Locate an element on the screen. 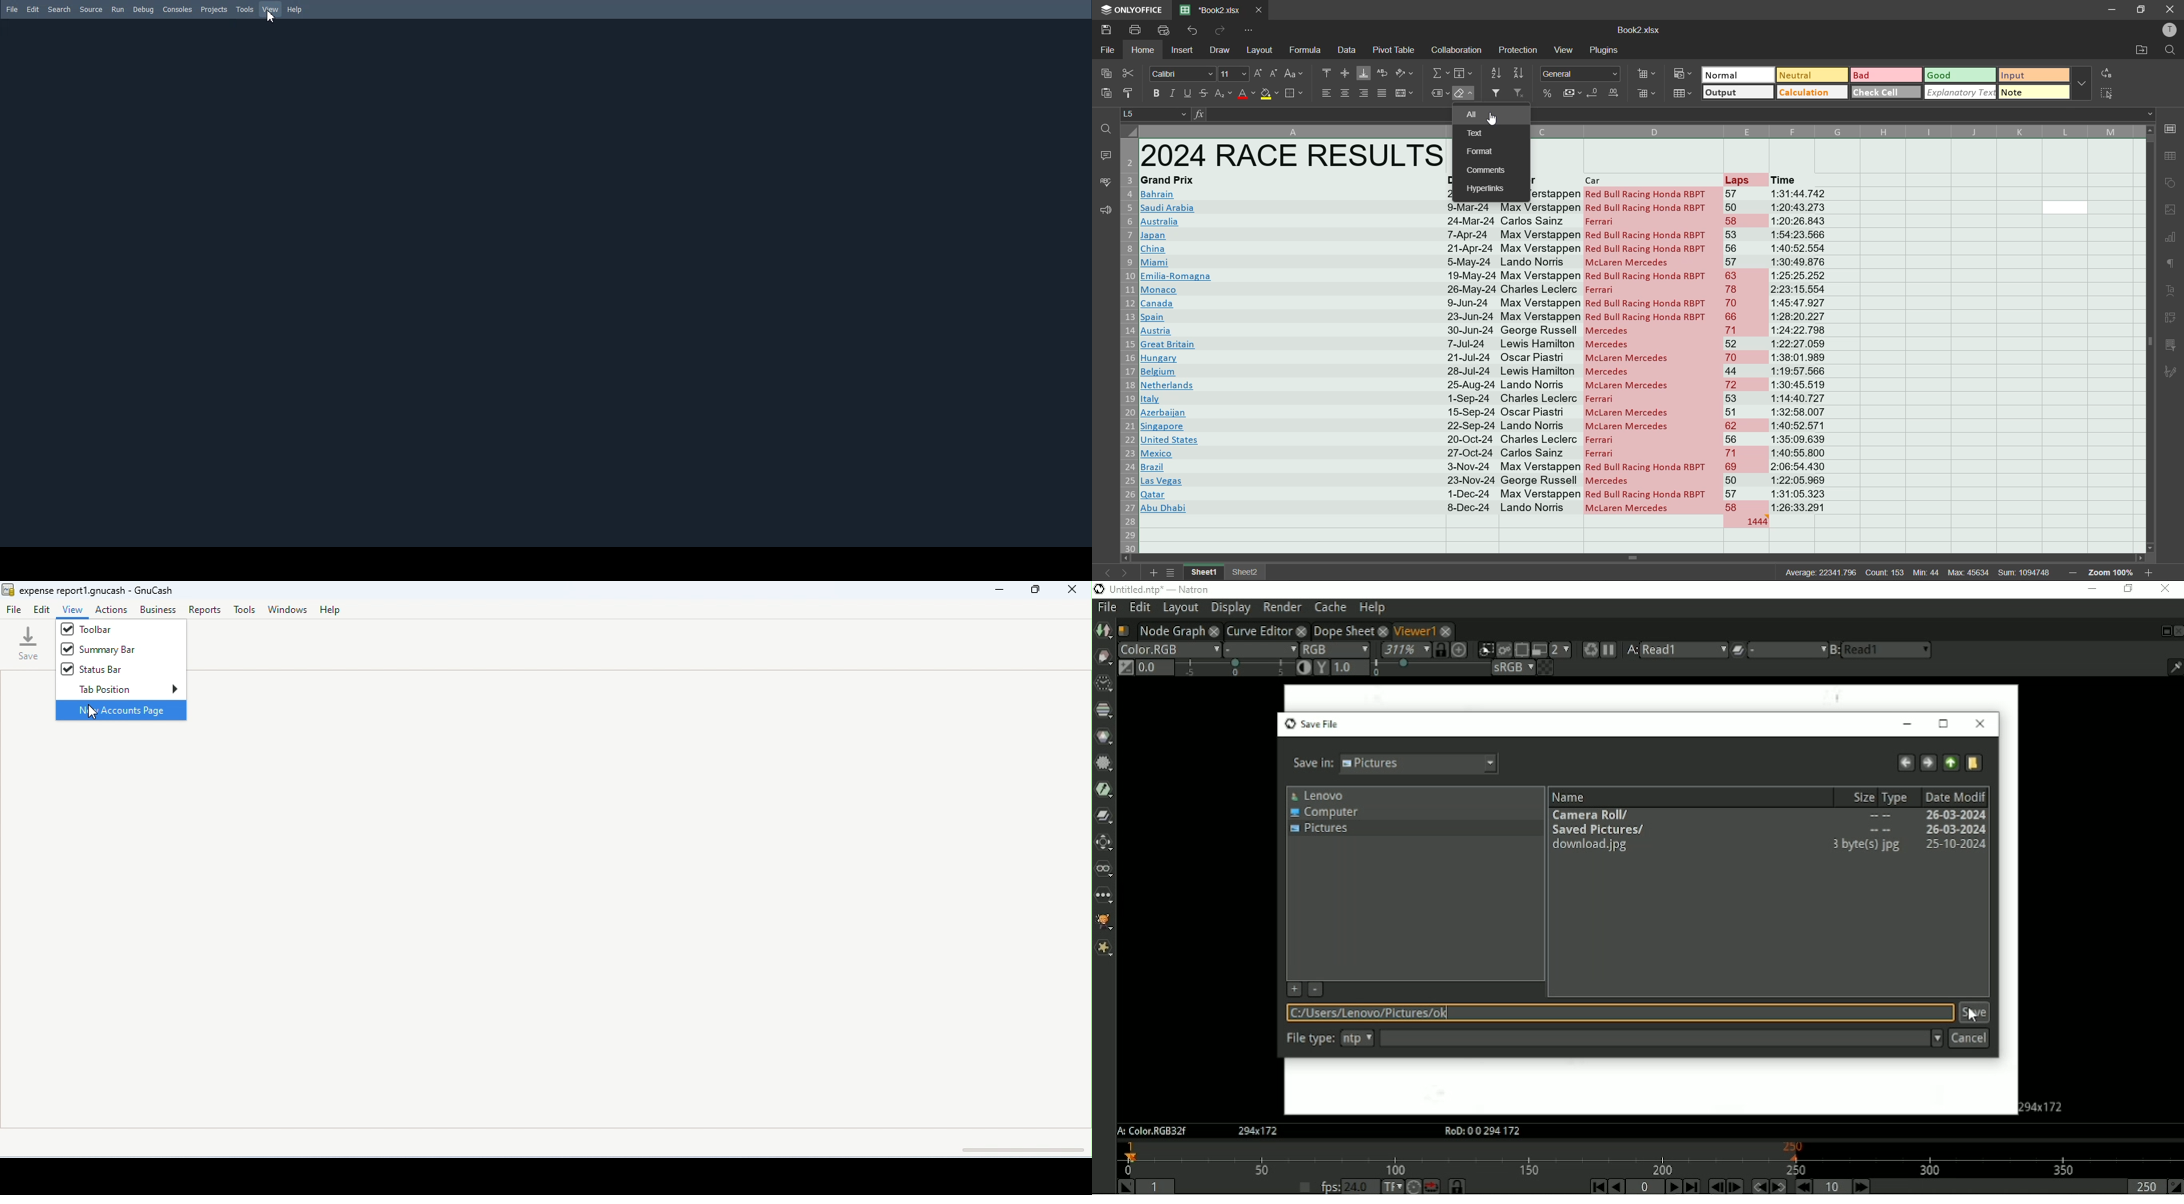  decrease decimal is located at coordinates (1595, 95).